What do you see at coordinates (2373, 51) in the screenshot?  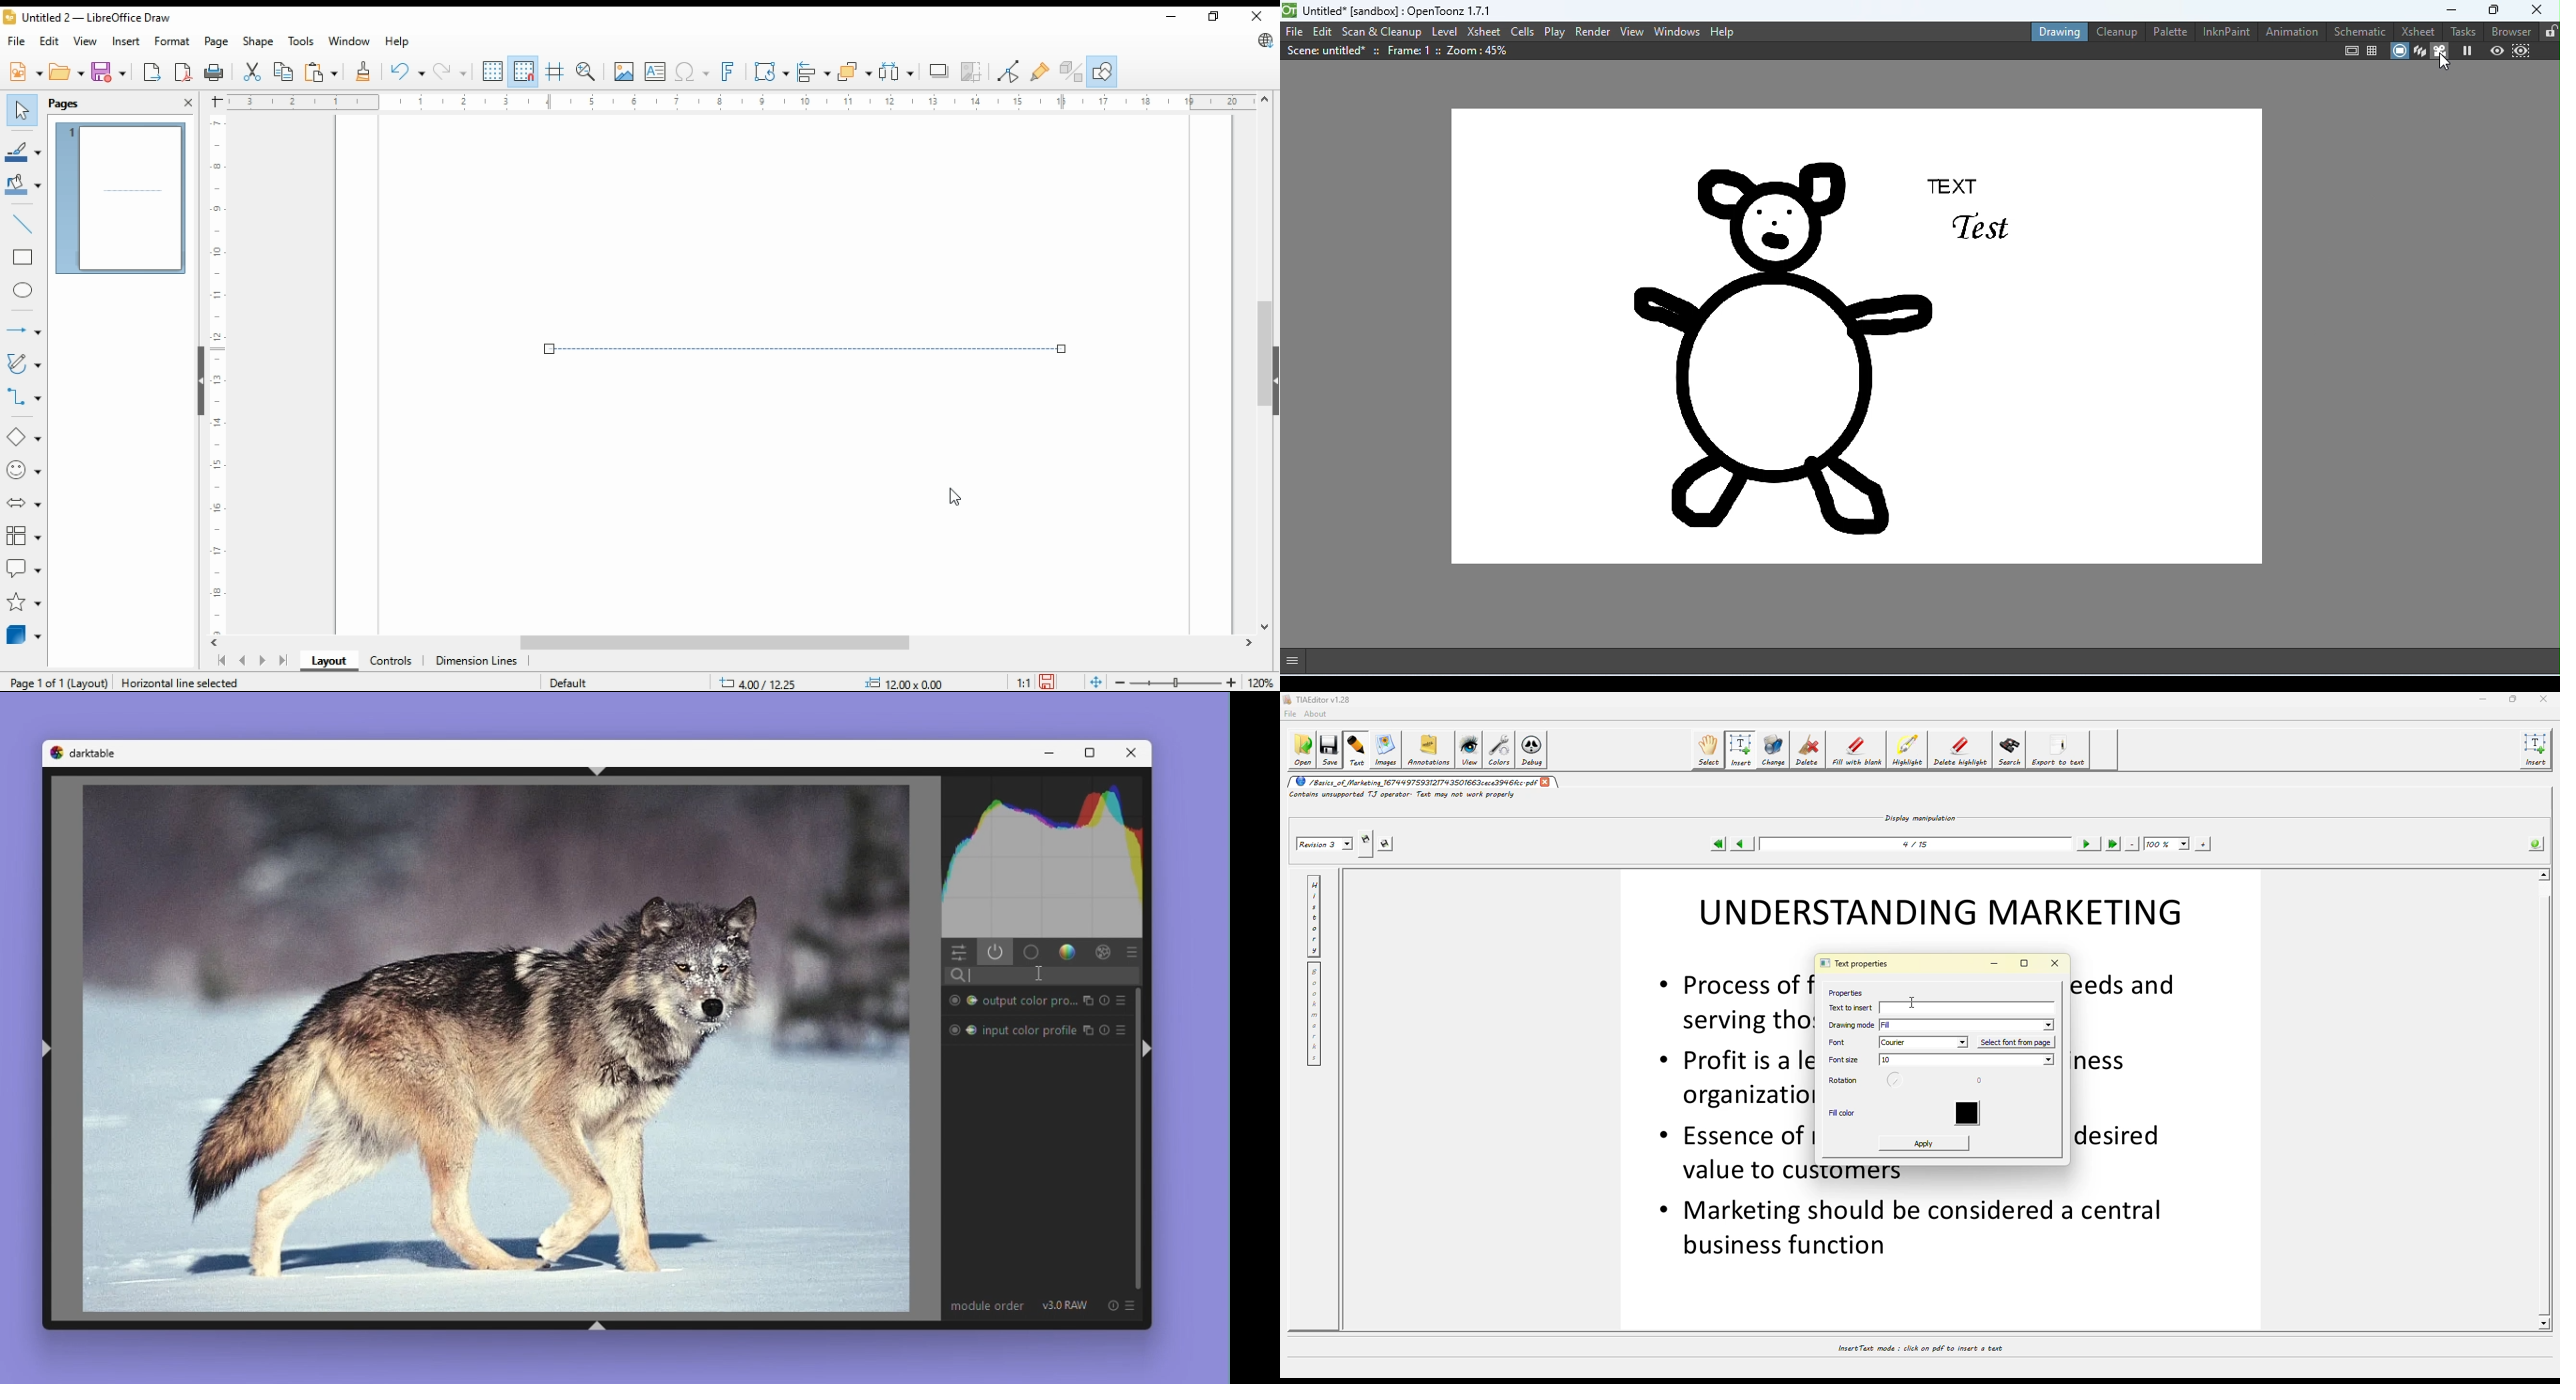 I see `field guide` at bounding box center [2373, 51].